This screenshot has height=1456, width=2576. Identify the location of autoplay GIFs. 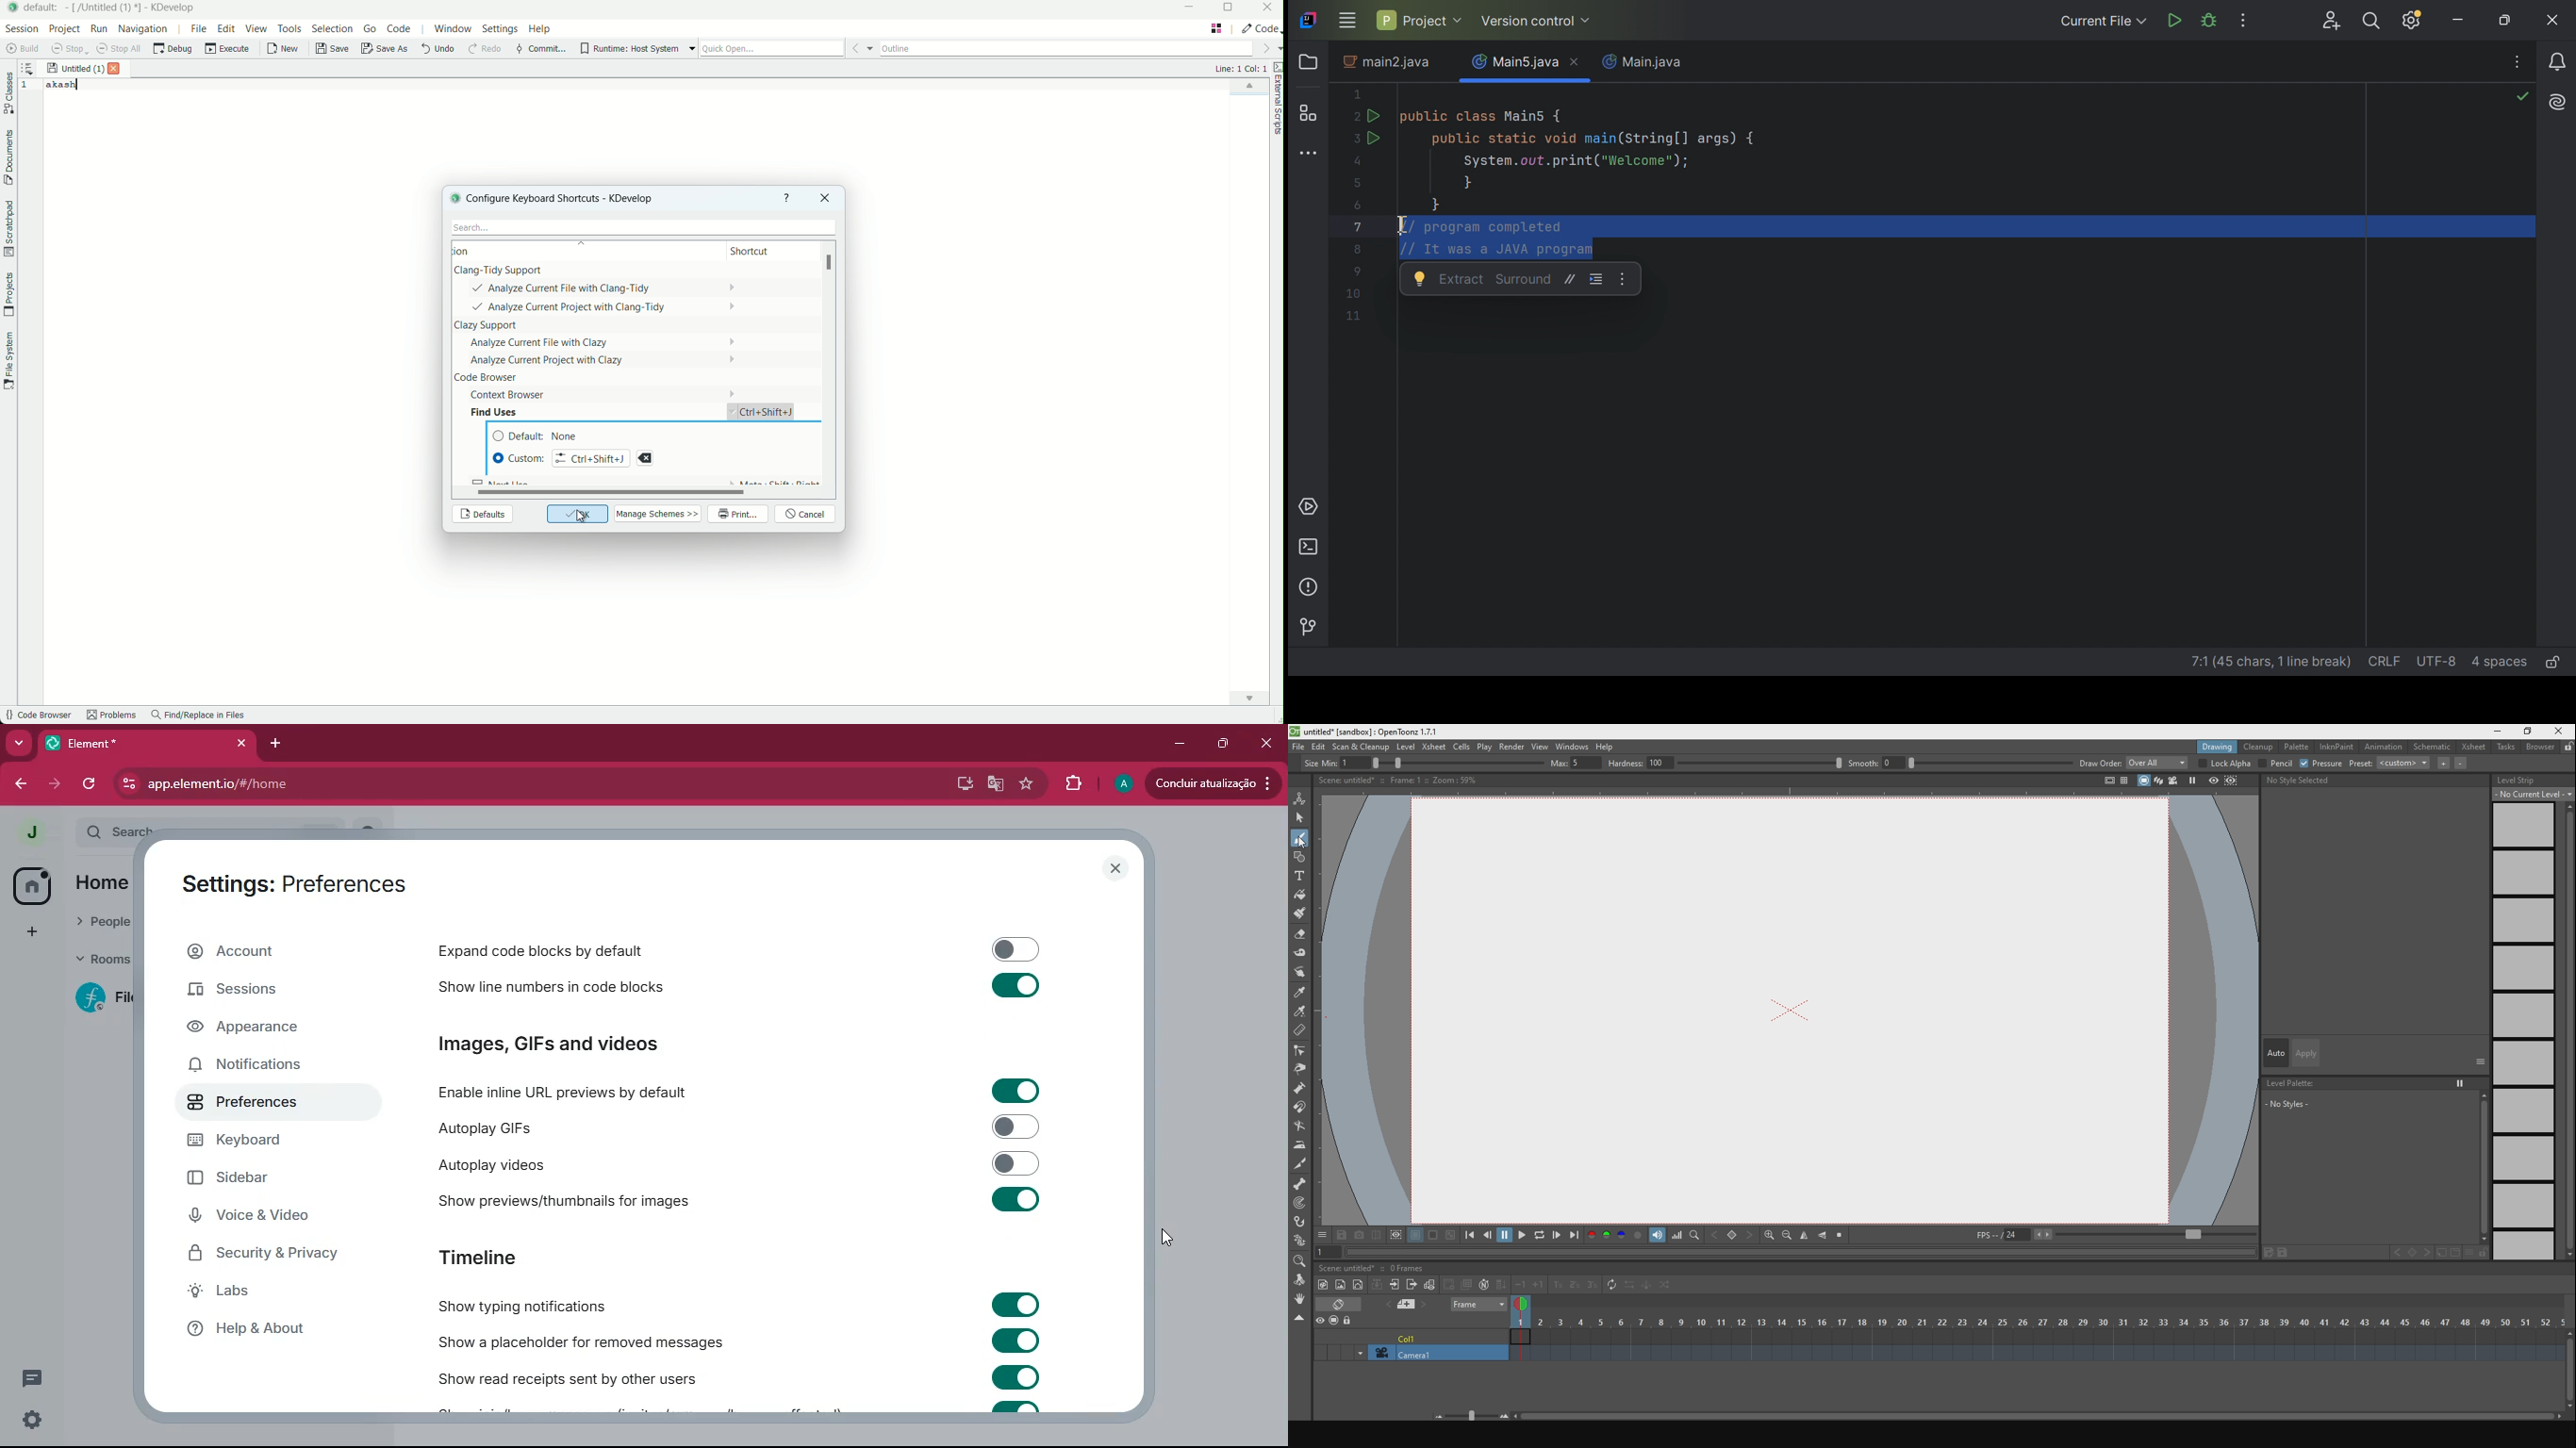
(570, 1125).